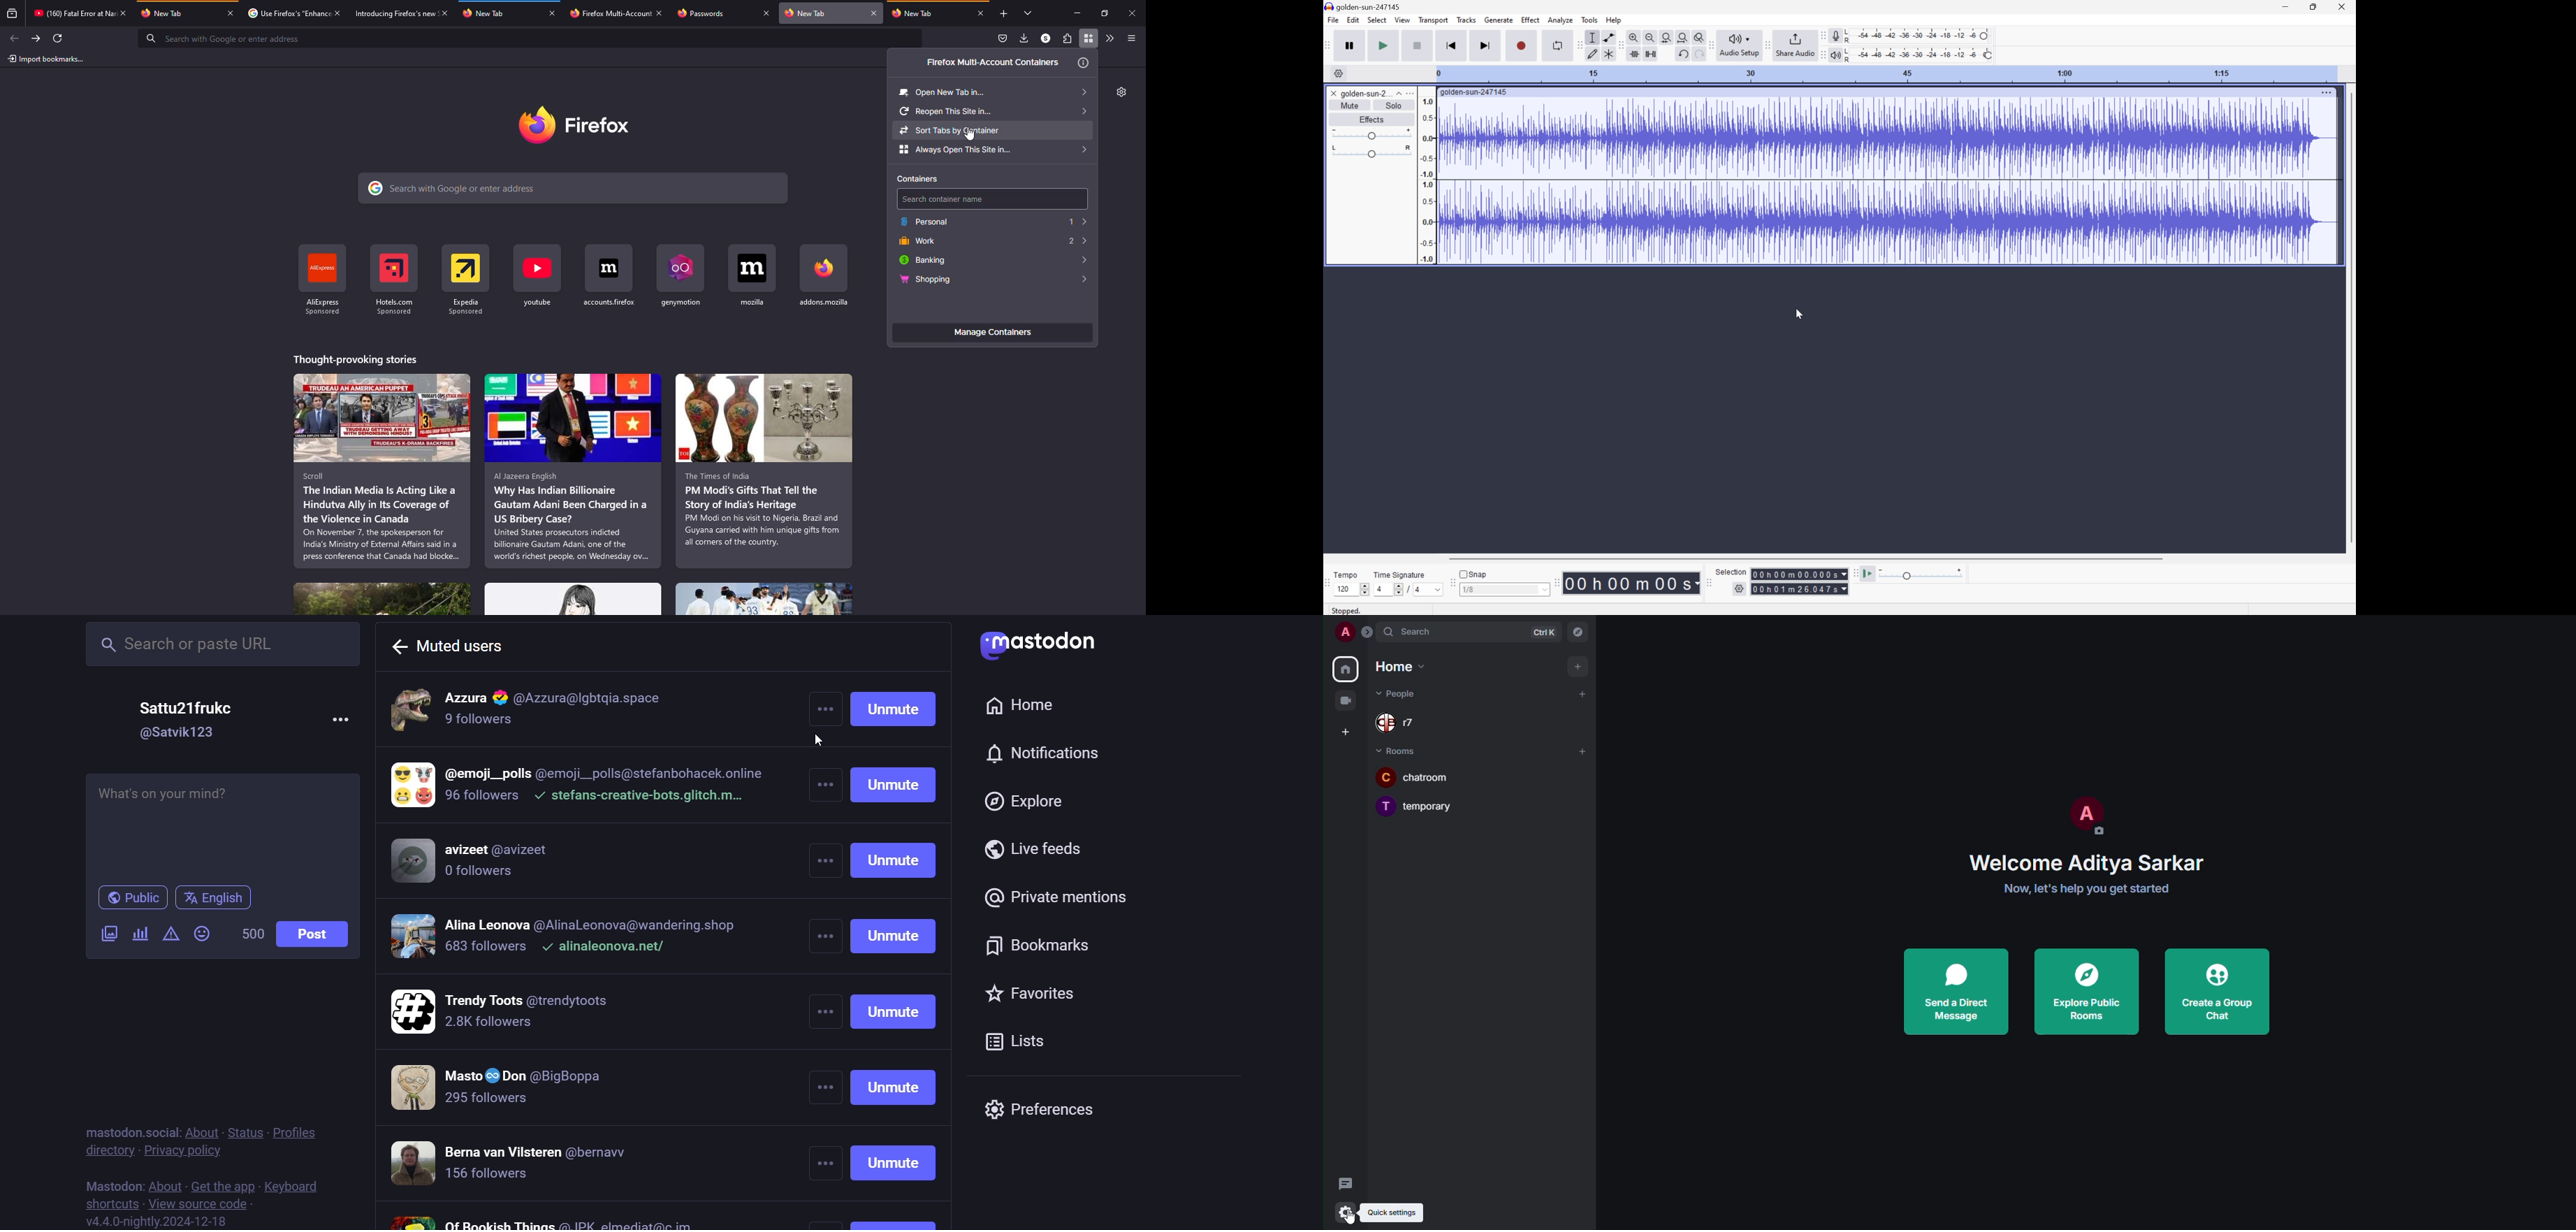  Describe the element at coordinates (249, 934) in the screenshot. I see `word limit` at that location.